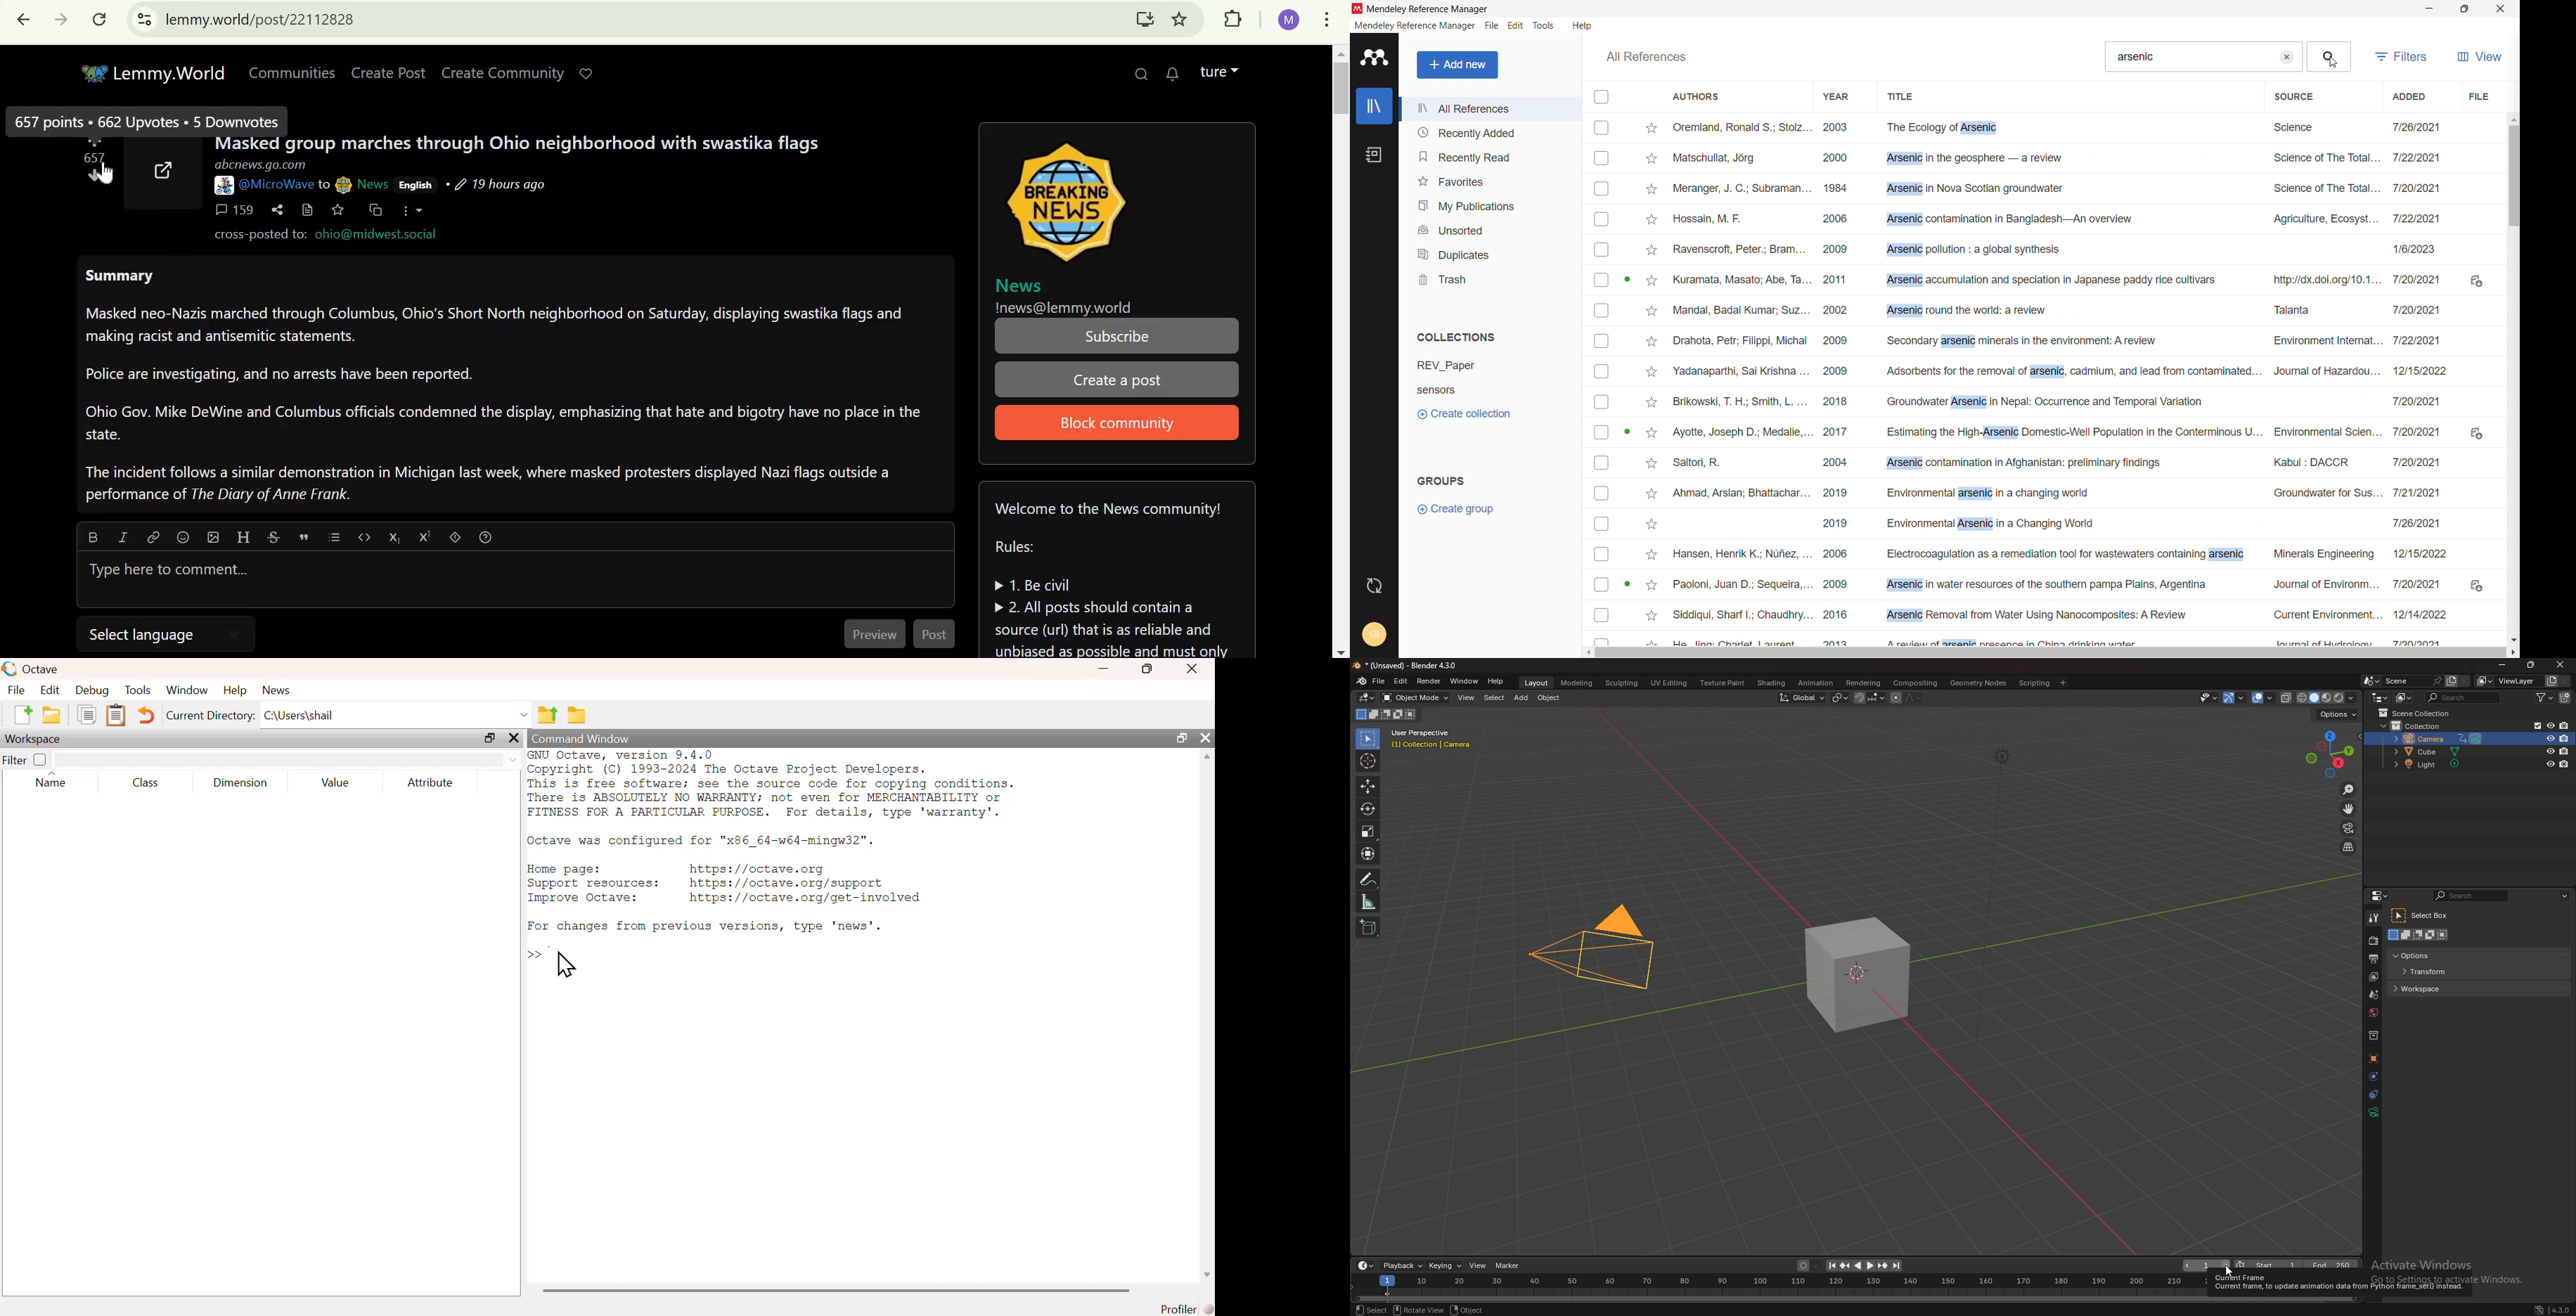 This screenshot has height=1316, width=2576. What do you see at coordinates (2405, 55) in the screenshot?
I see `filters` at bounding box center [2405, 55].